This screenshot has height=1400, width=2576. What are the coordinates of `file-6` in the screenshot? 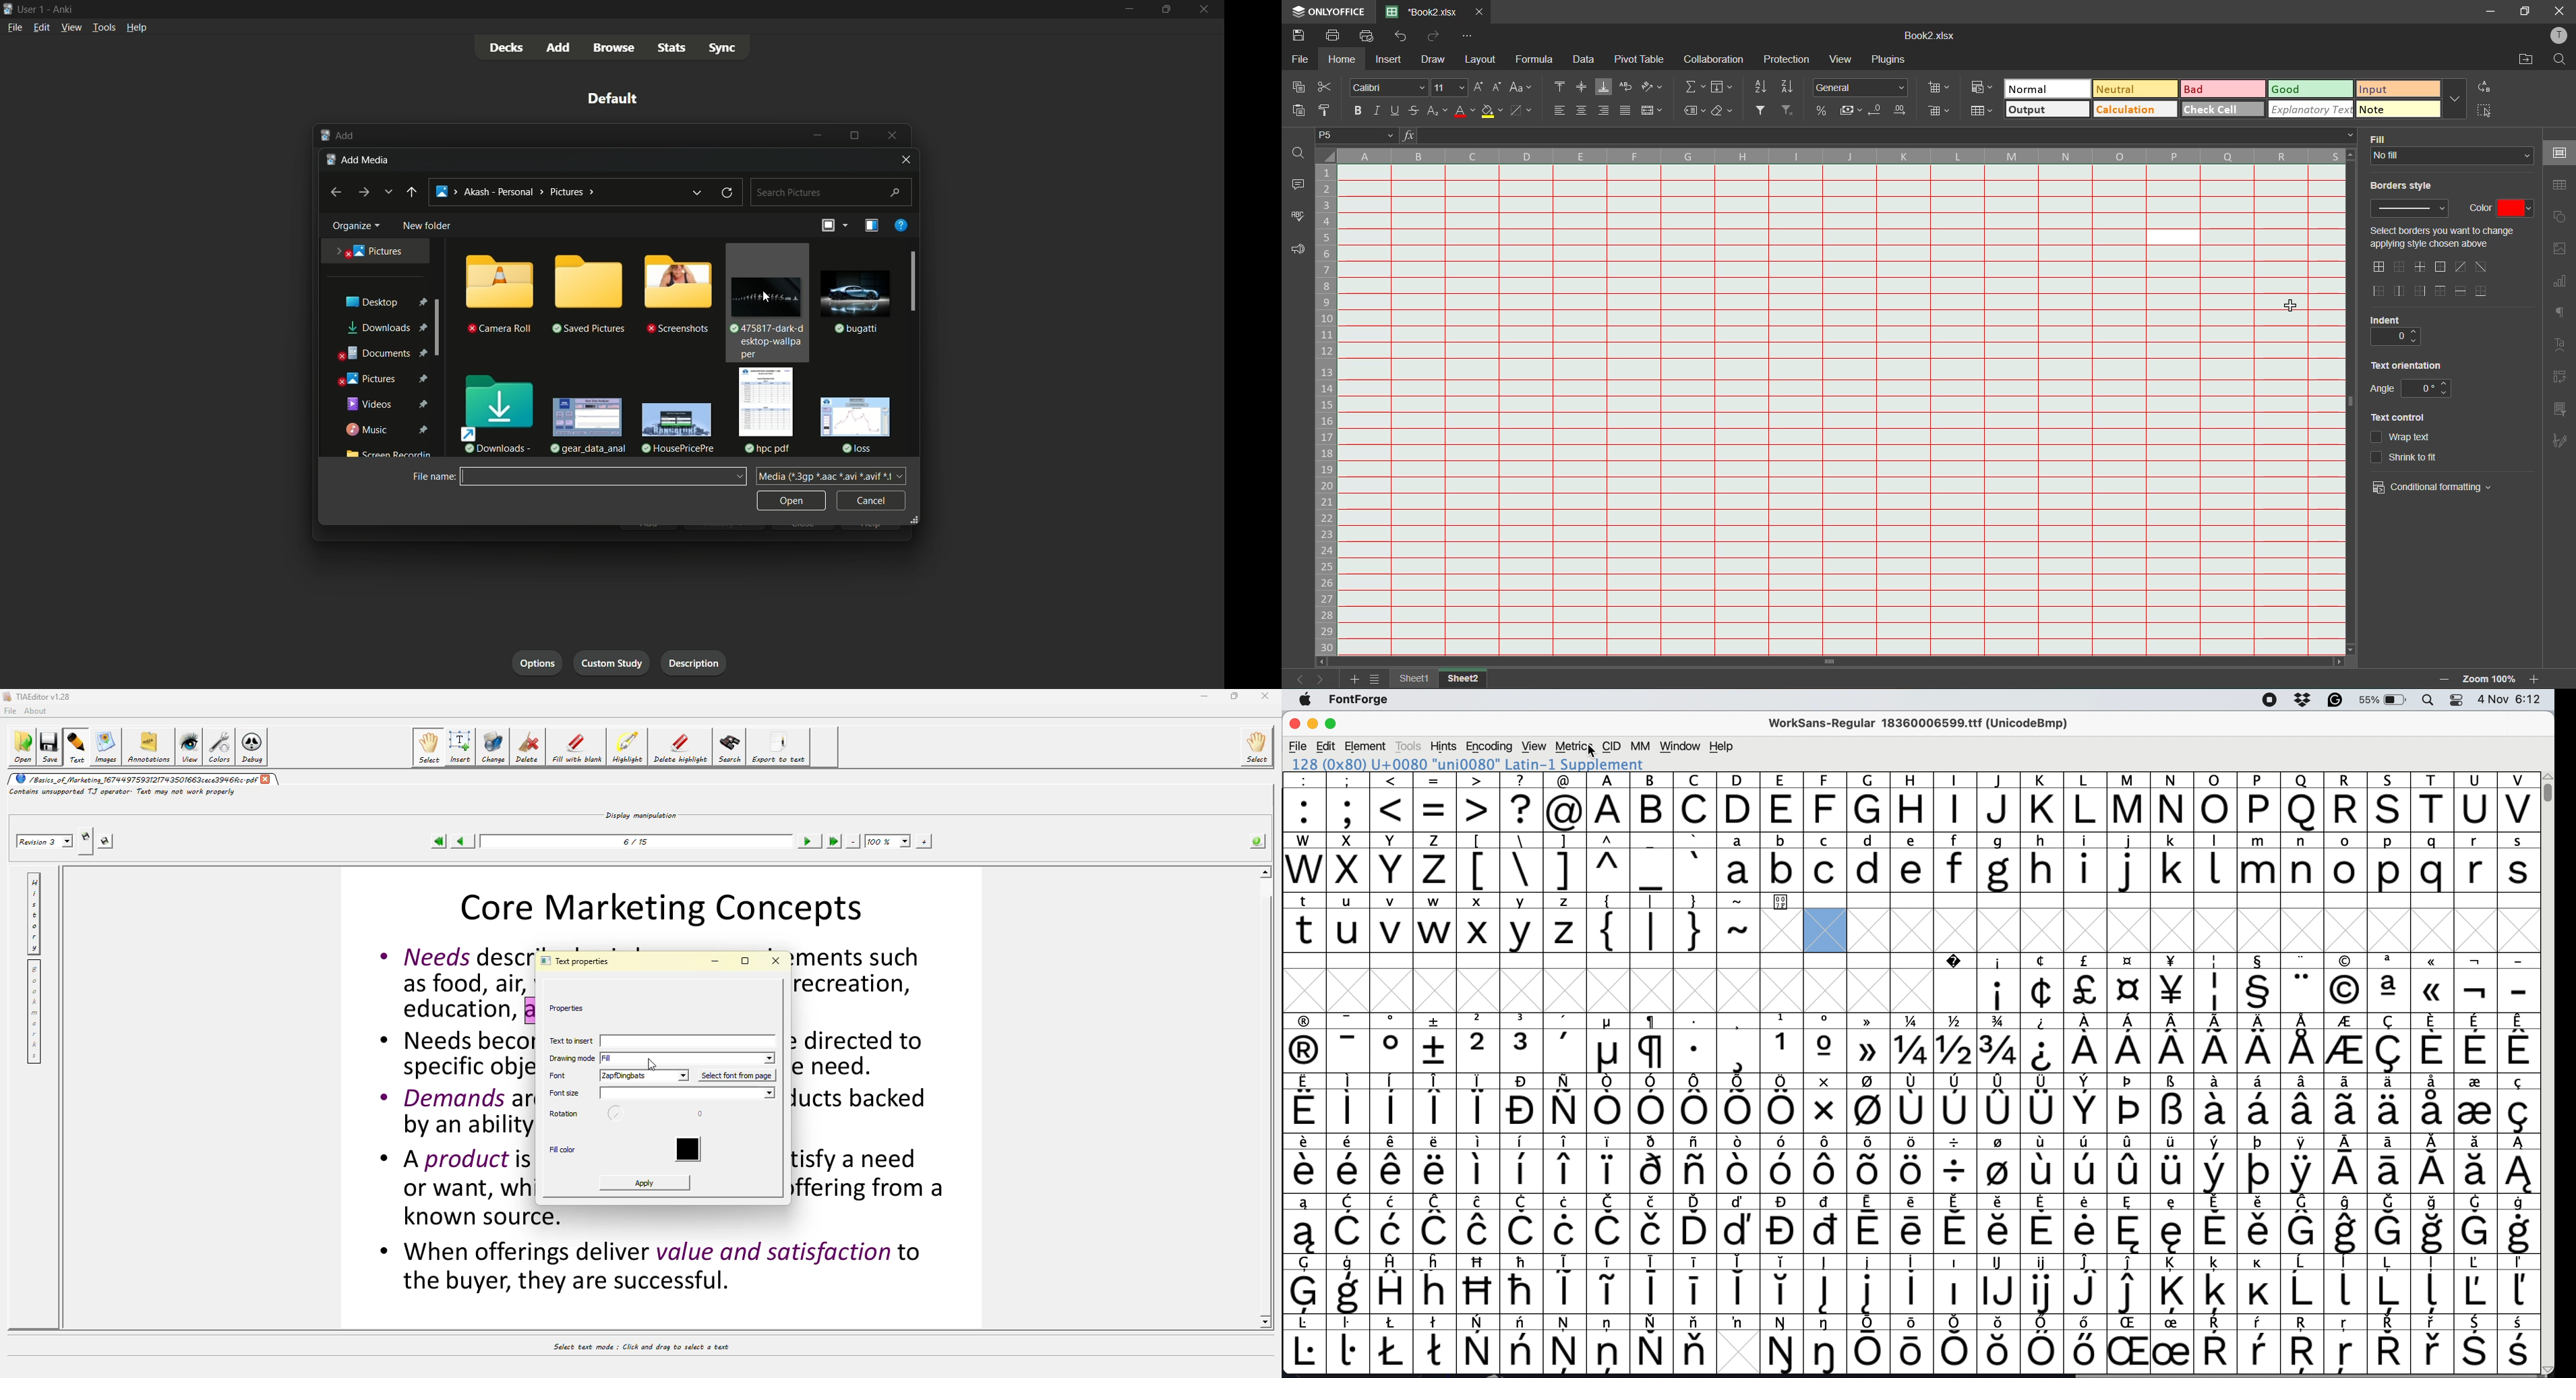 It's located at (859, 422).